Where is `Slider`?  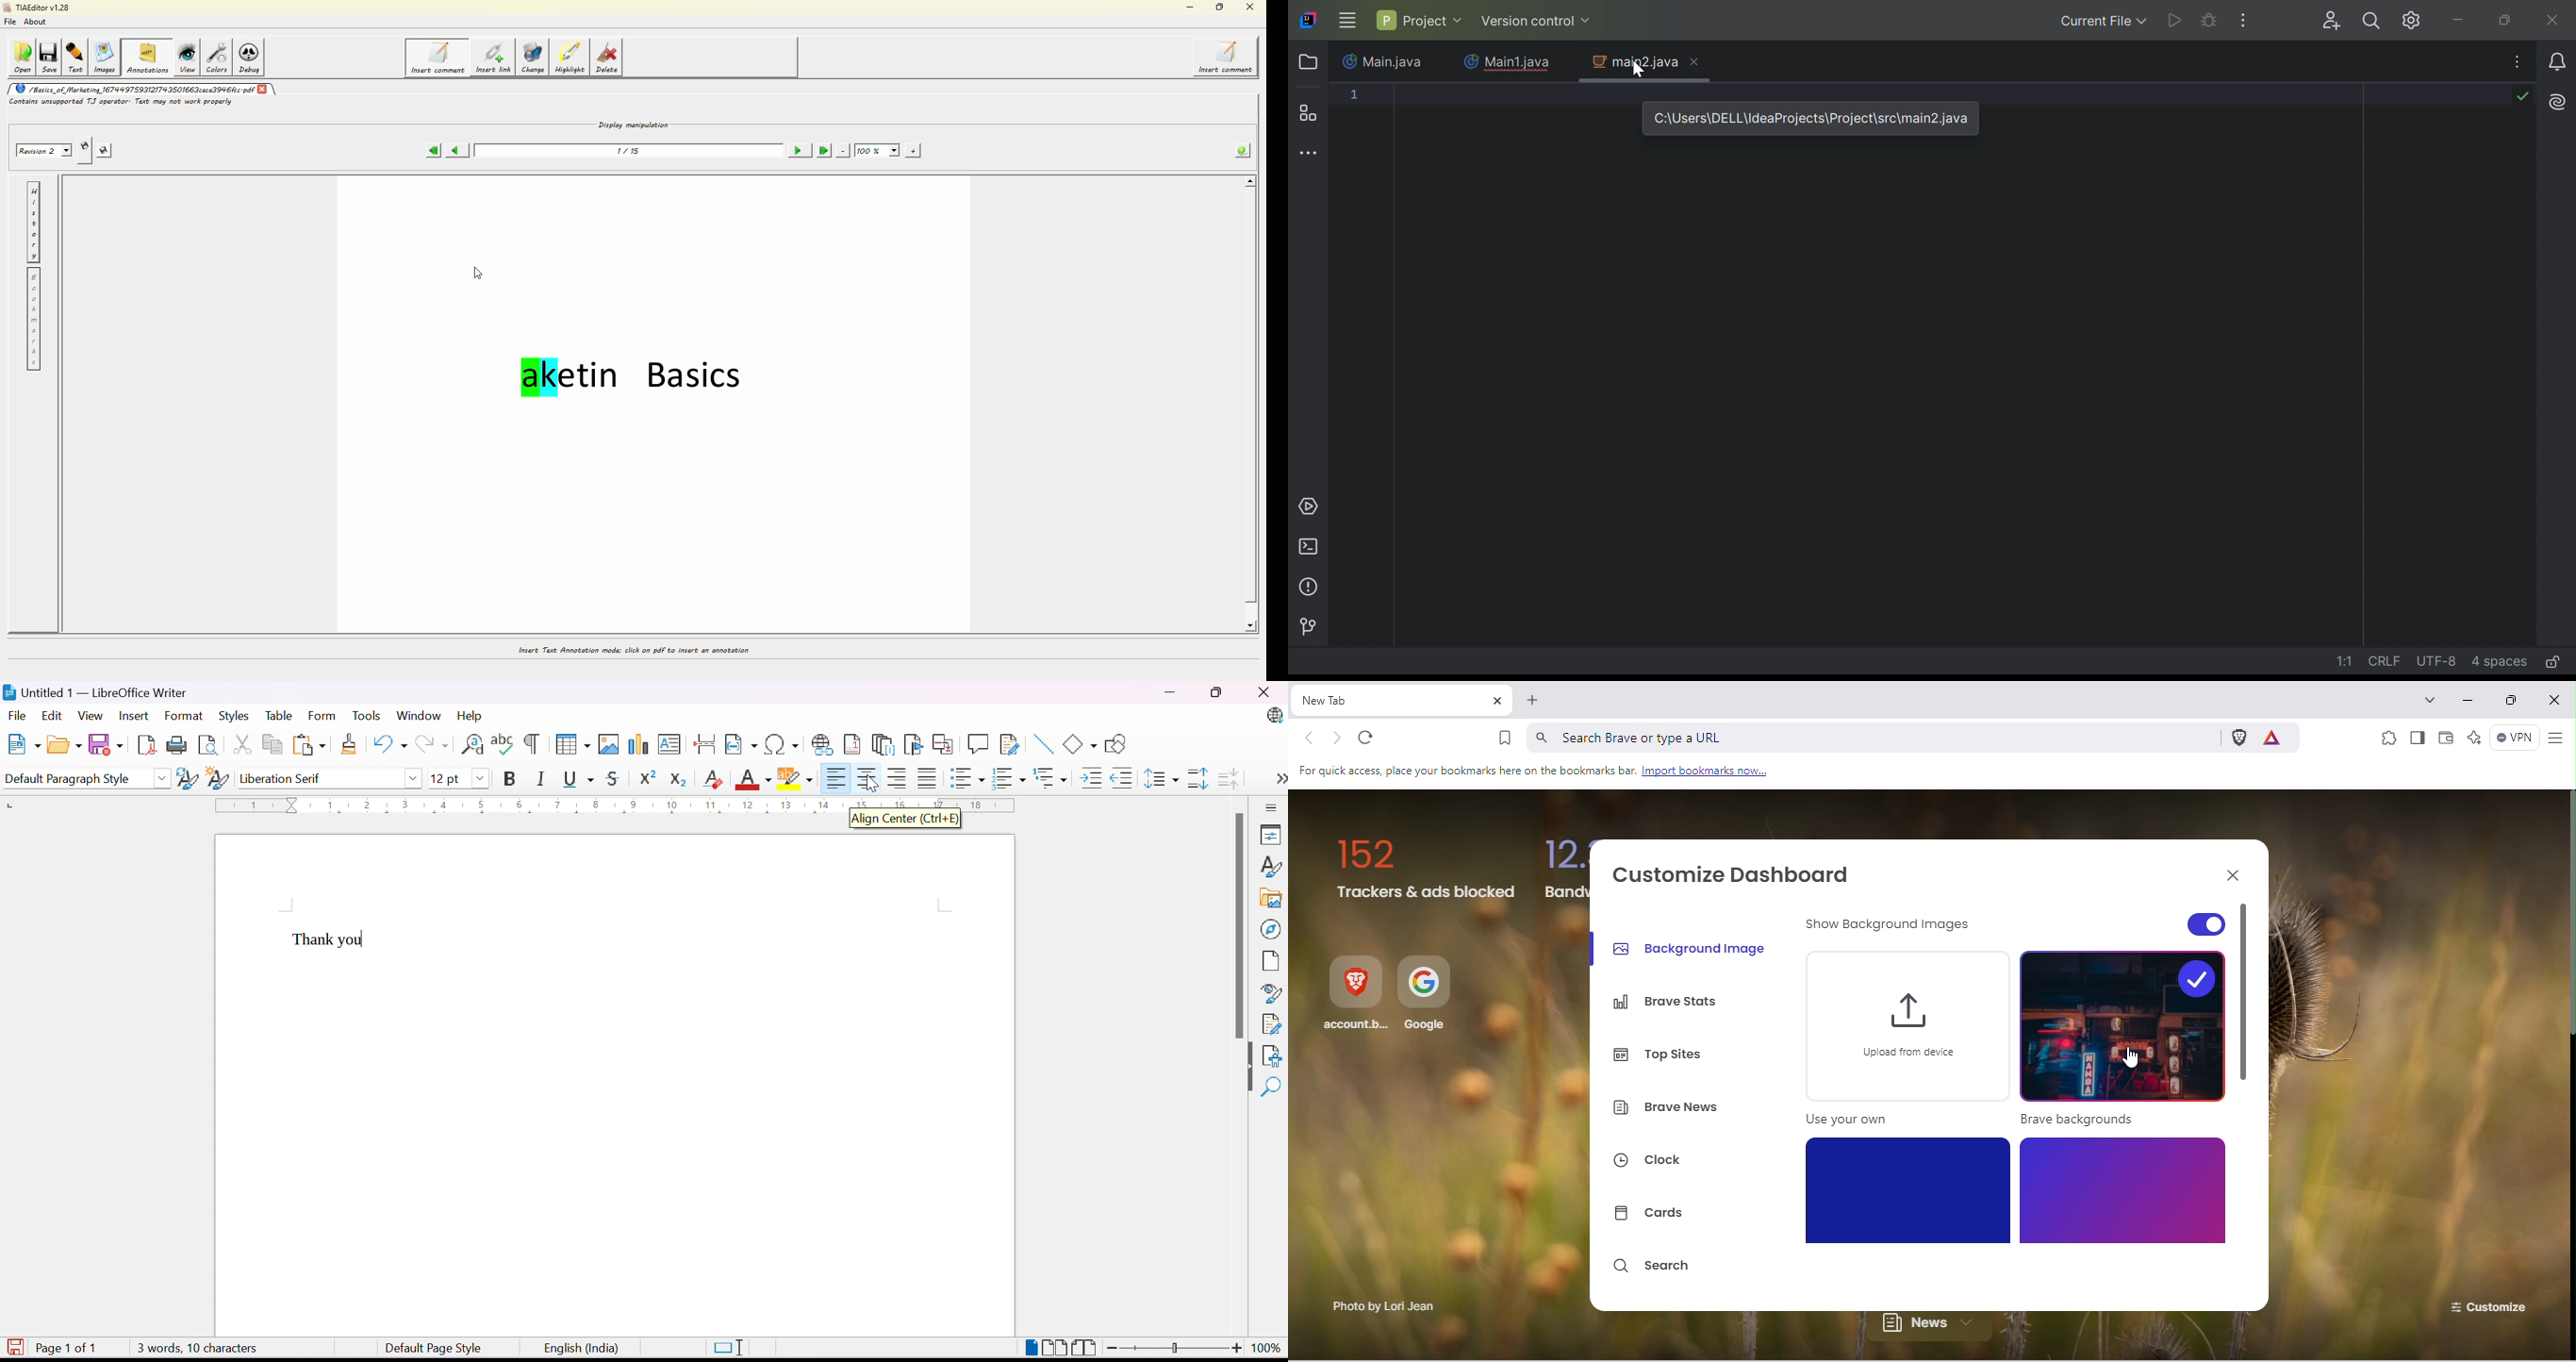 Slider is located at coordinates (1176, 1349).